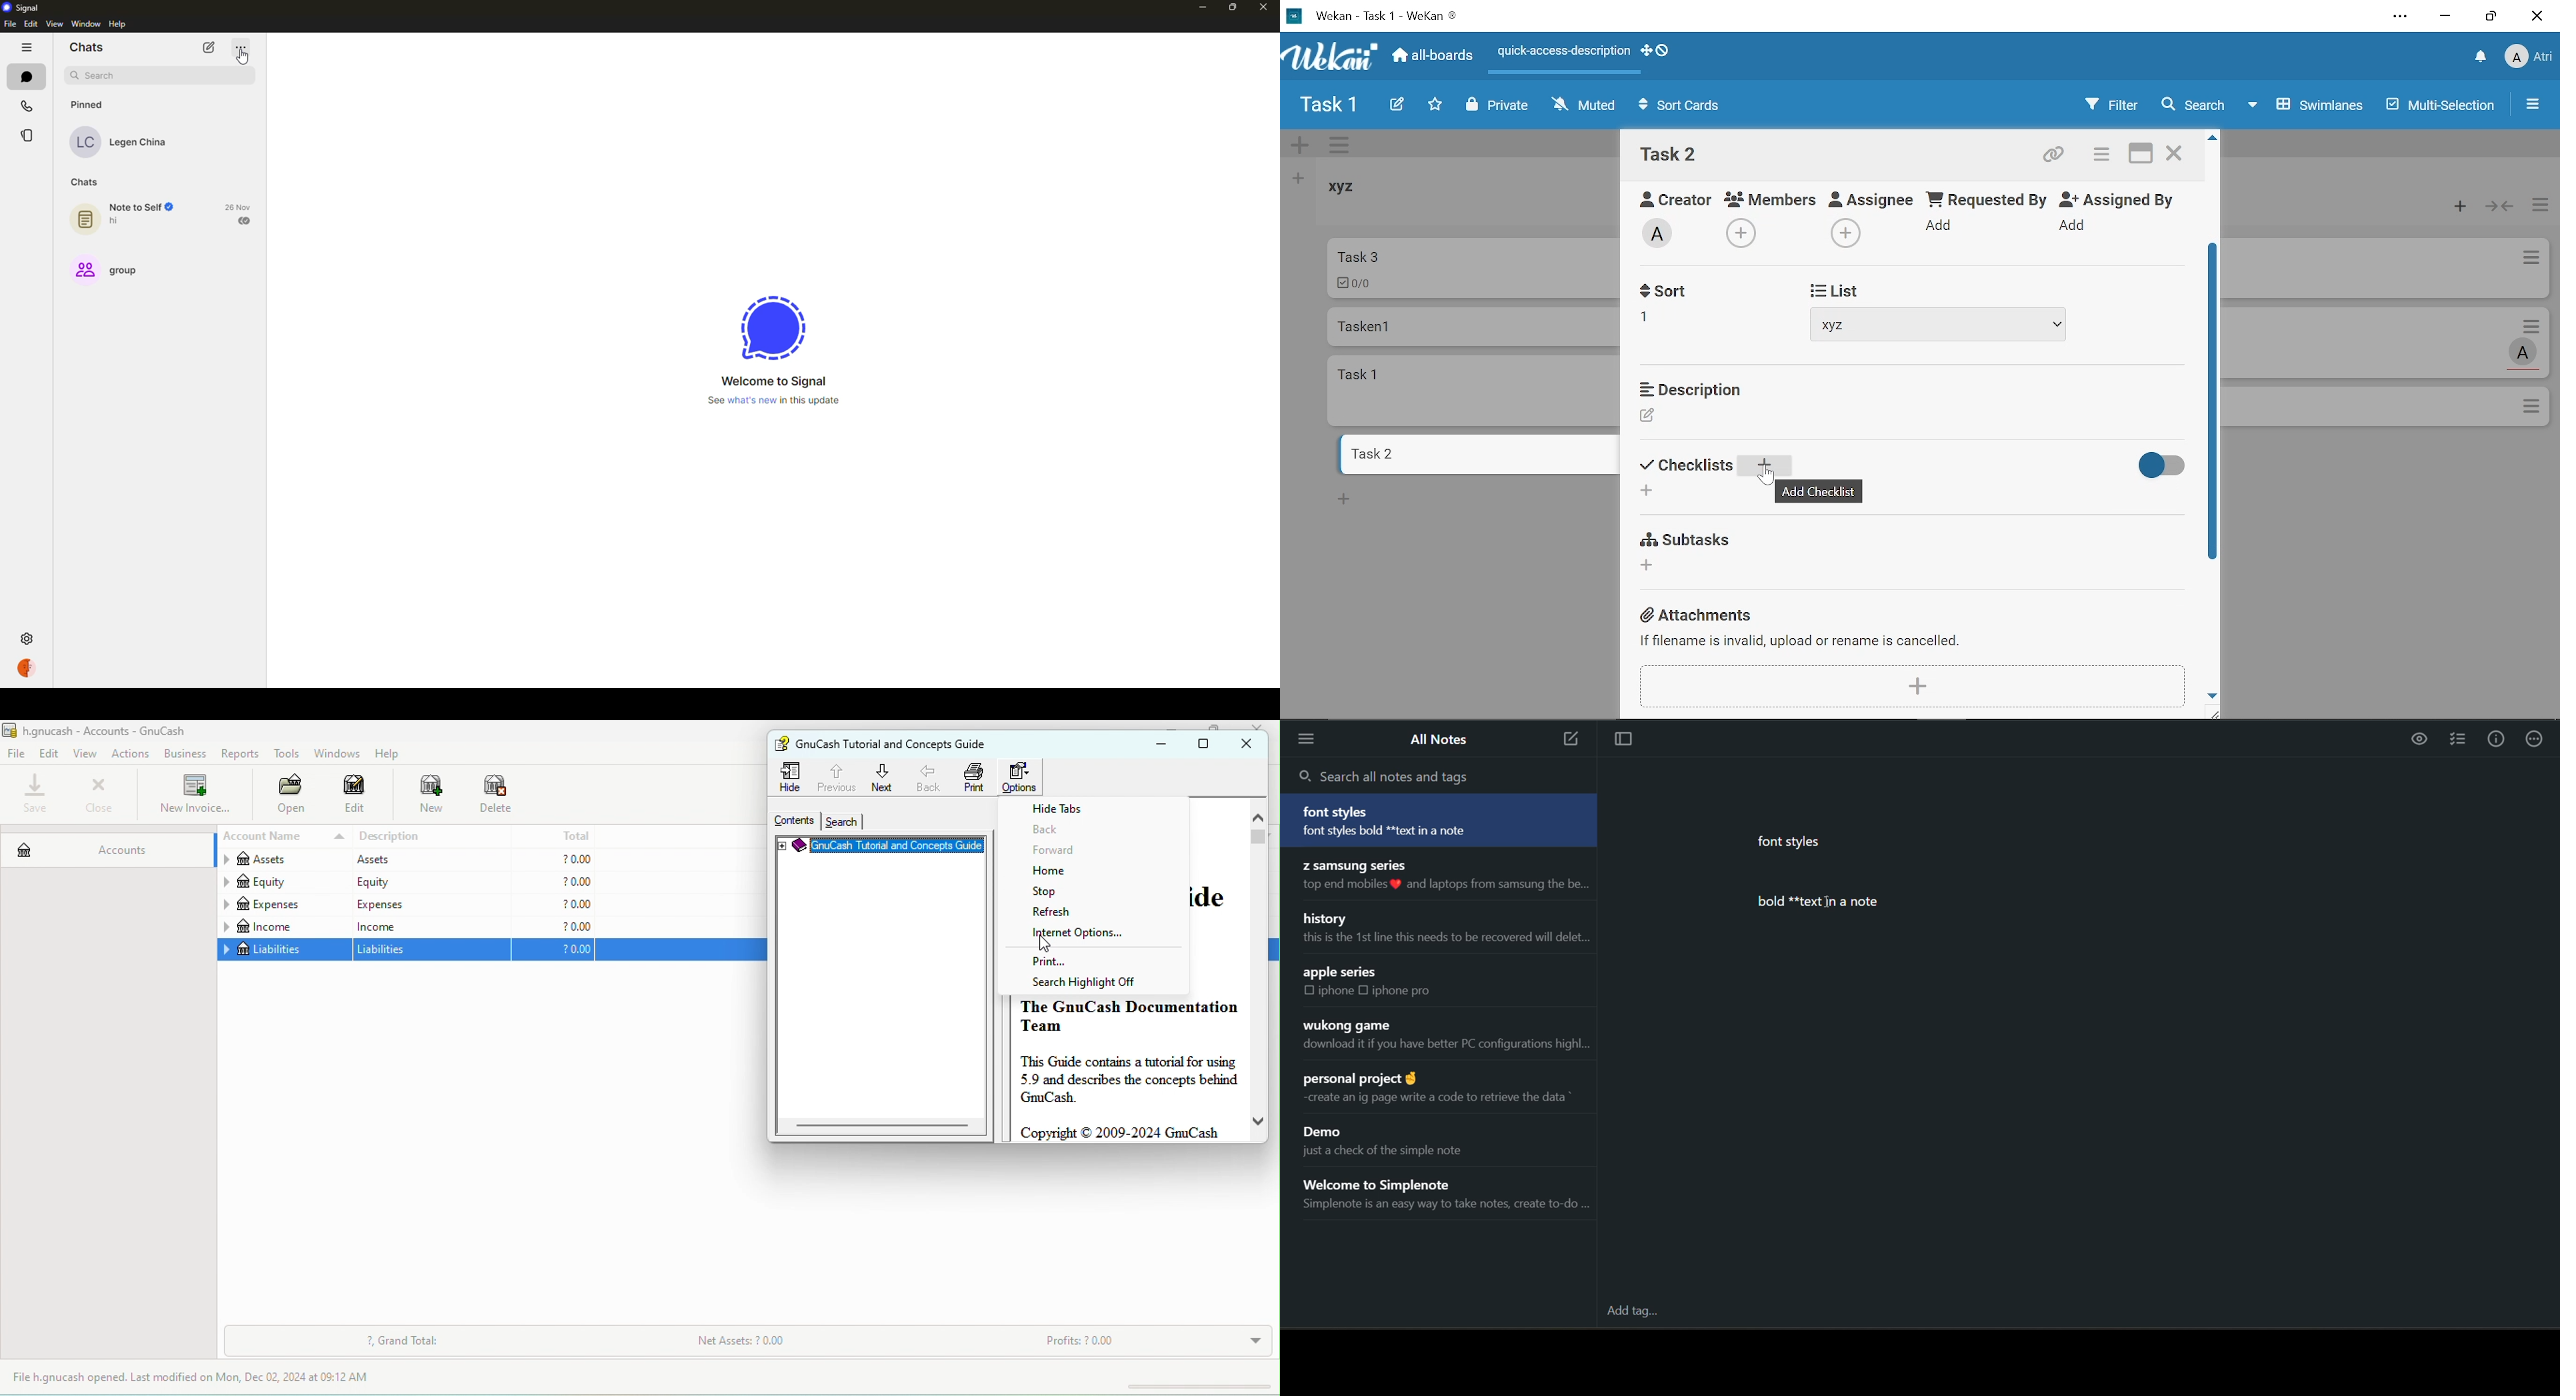 The image size is (2576, 1400). I want to click on search, so click(841, 822).